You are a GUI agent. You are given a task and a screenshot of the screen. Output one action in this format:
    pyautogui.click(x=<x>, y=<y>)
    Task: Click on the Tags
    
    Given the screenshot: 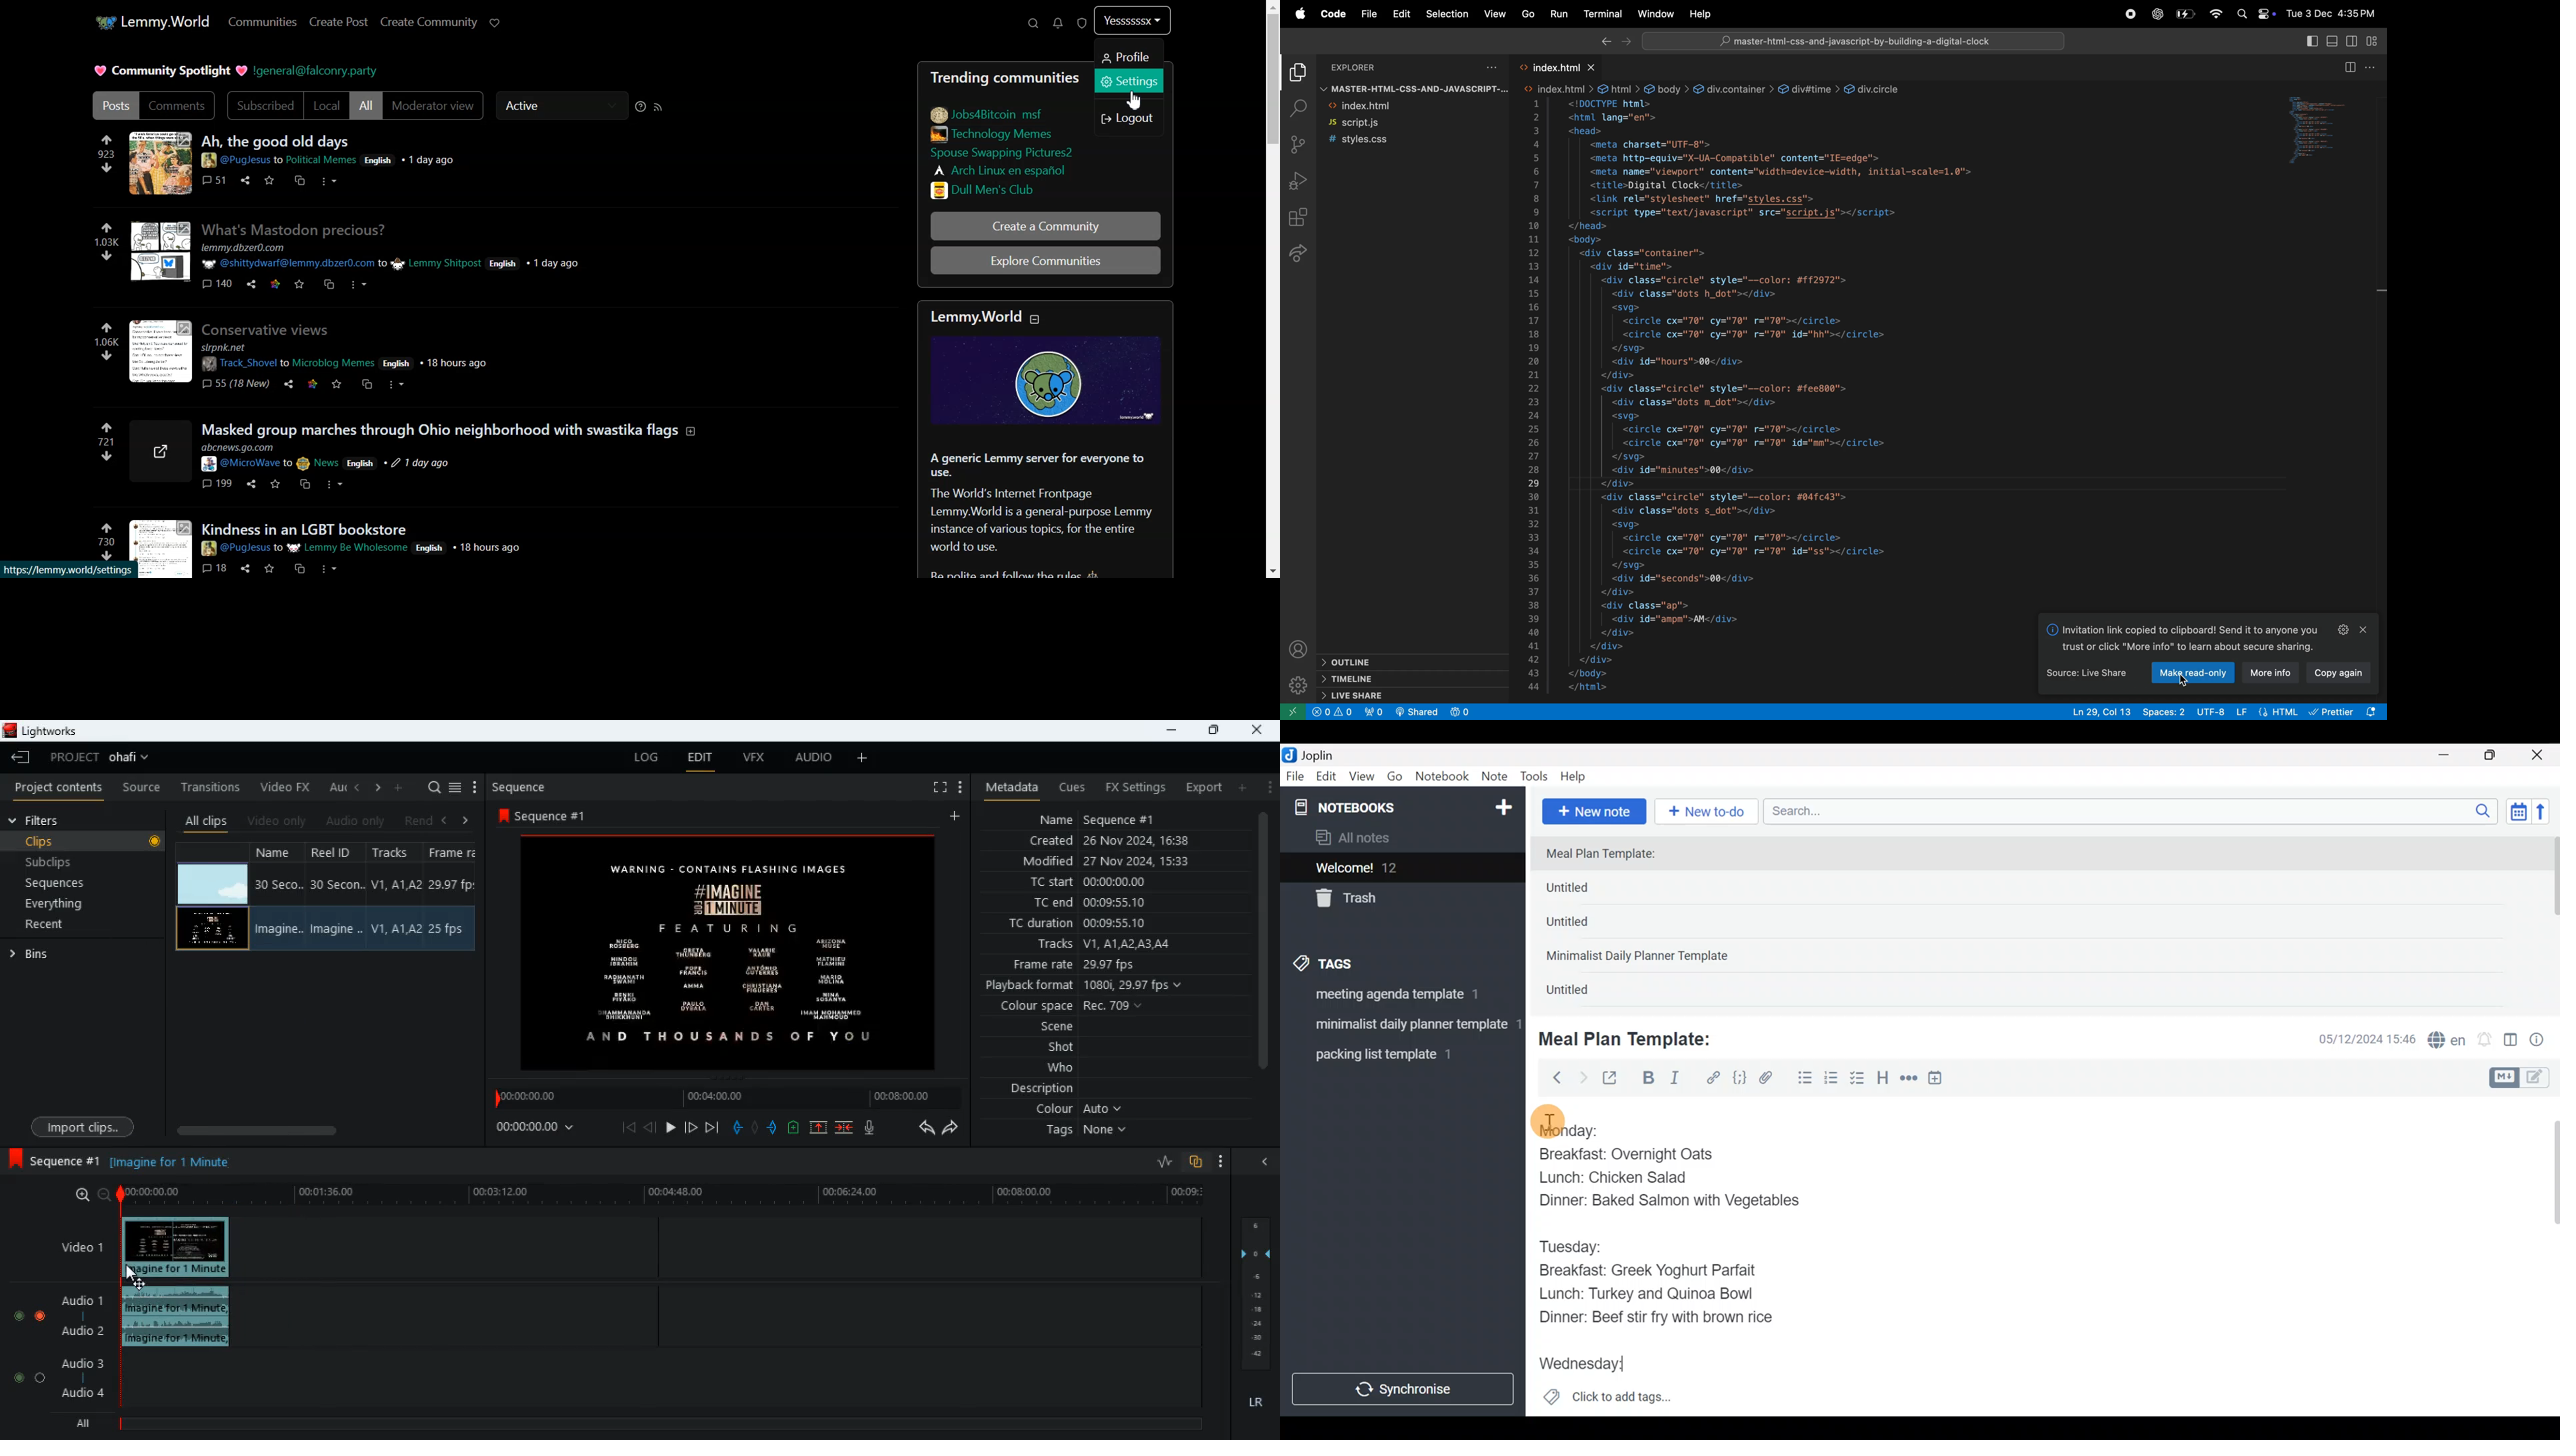 What is the action you would take?
    pyautogui.click(x=1355, y=961)
    